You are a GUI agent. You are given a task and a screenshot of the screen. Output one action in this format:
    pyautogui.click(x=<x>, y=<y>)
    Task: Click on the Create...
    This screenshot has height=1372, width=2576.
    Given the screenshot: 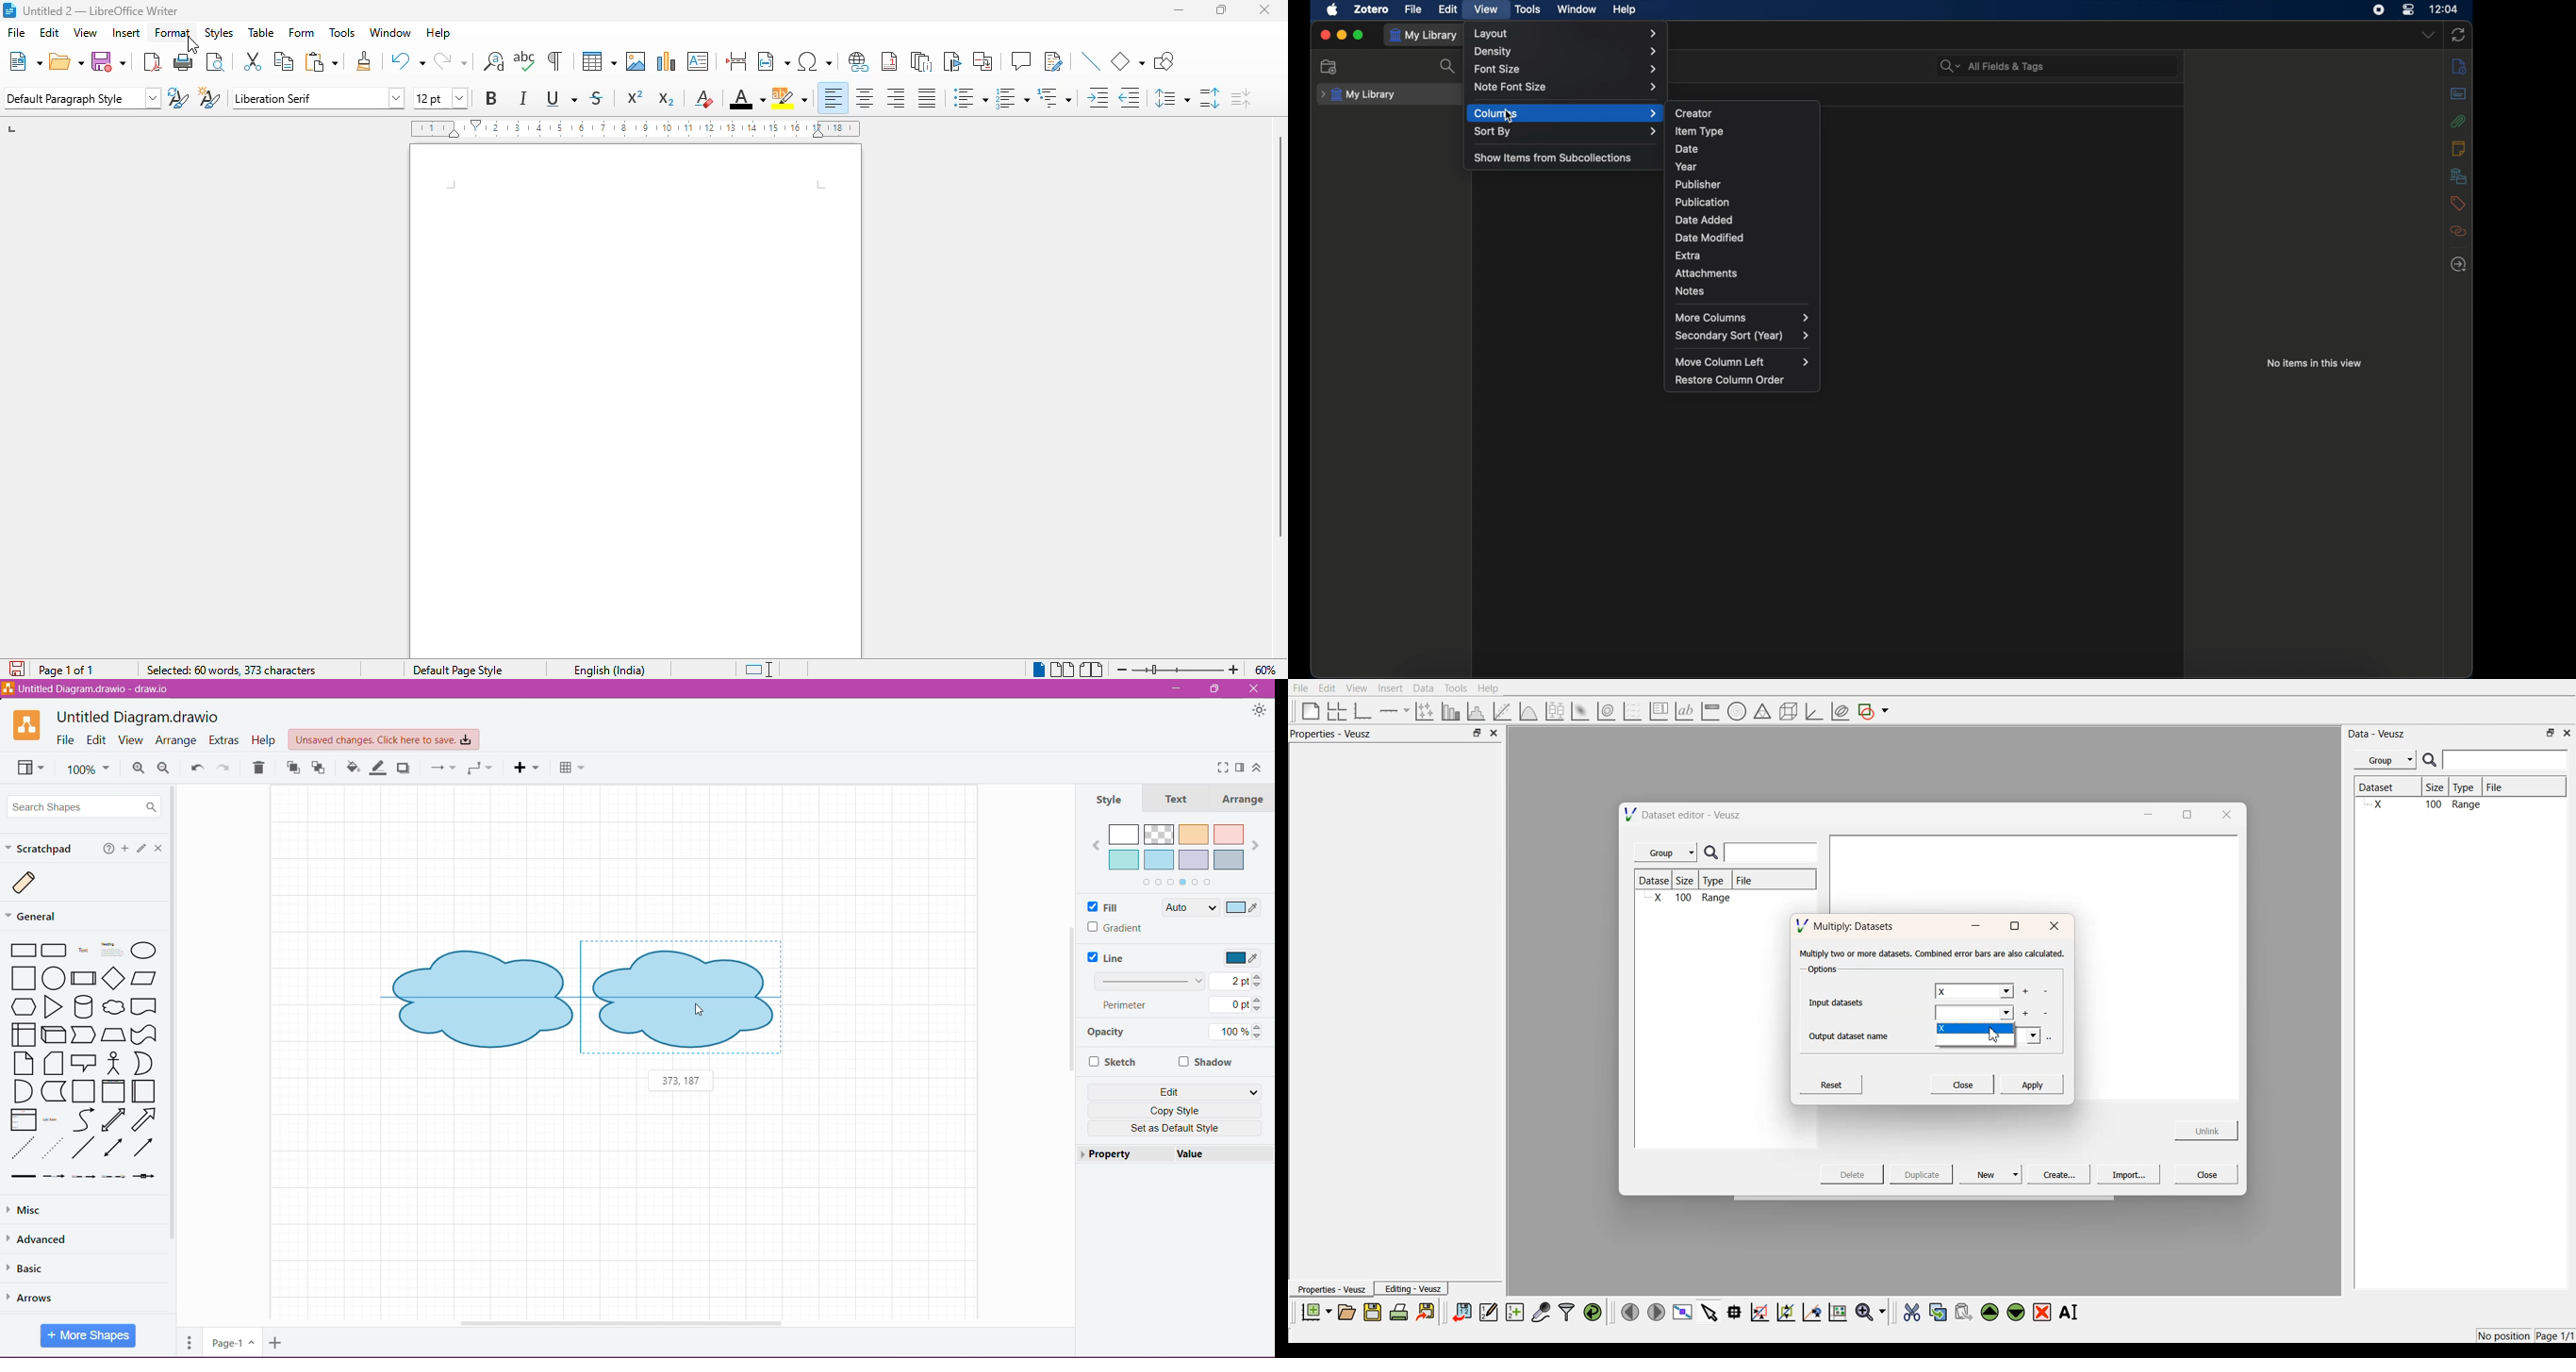 What is the action you would take?
    pyautogui.click(x=2057, y=1174)
    